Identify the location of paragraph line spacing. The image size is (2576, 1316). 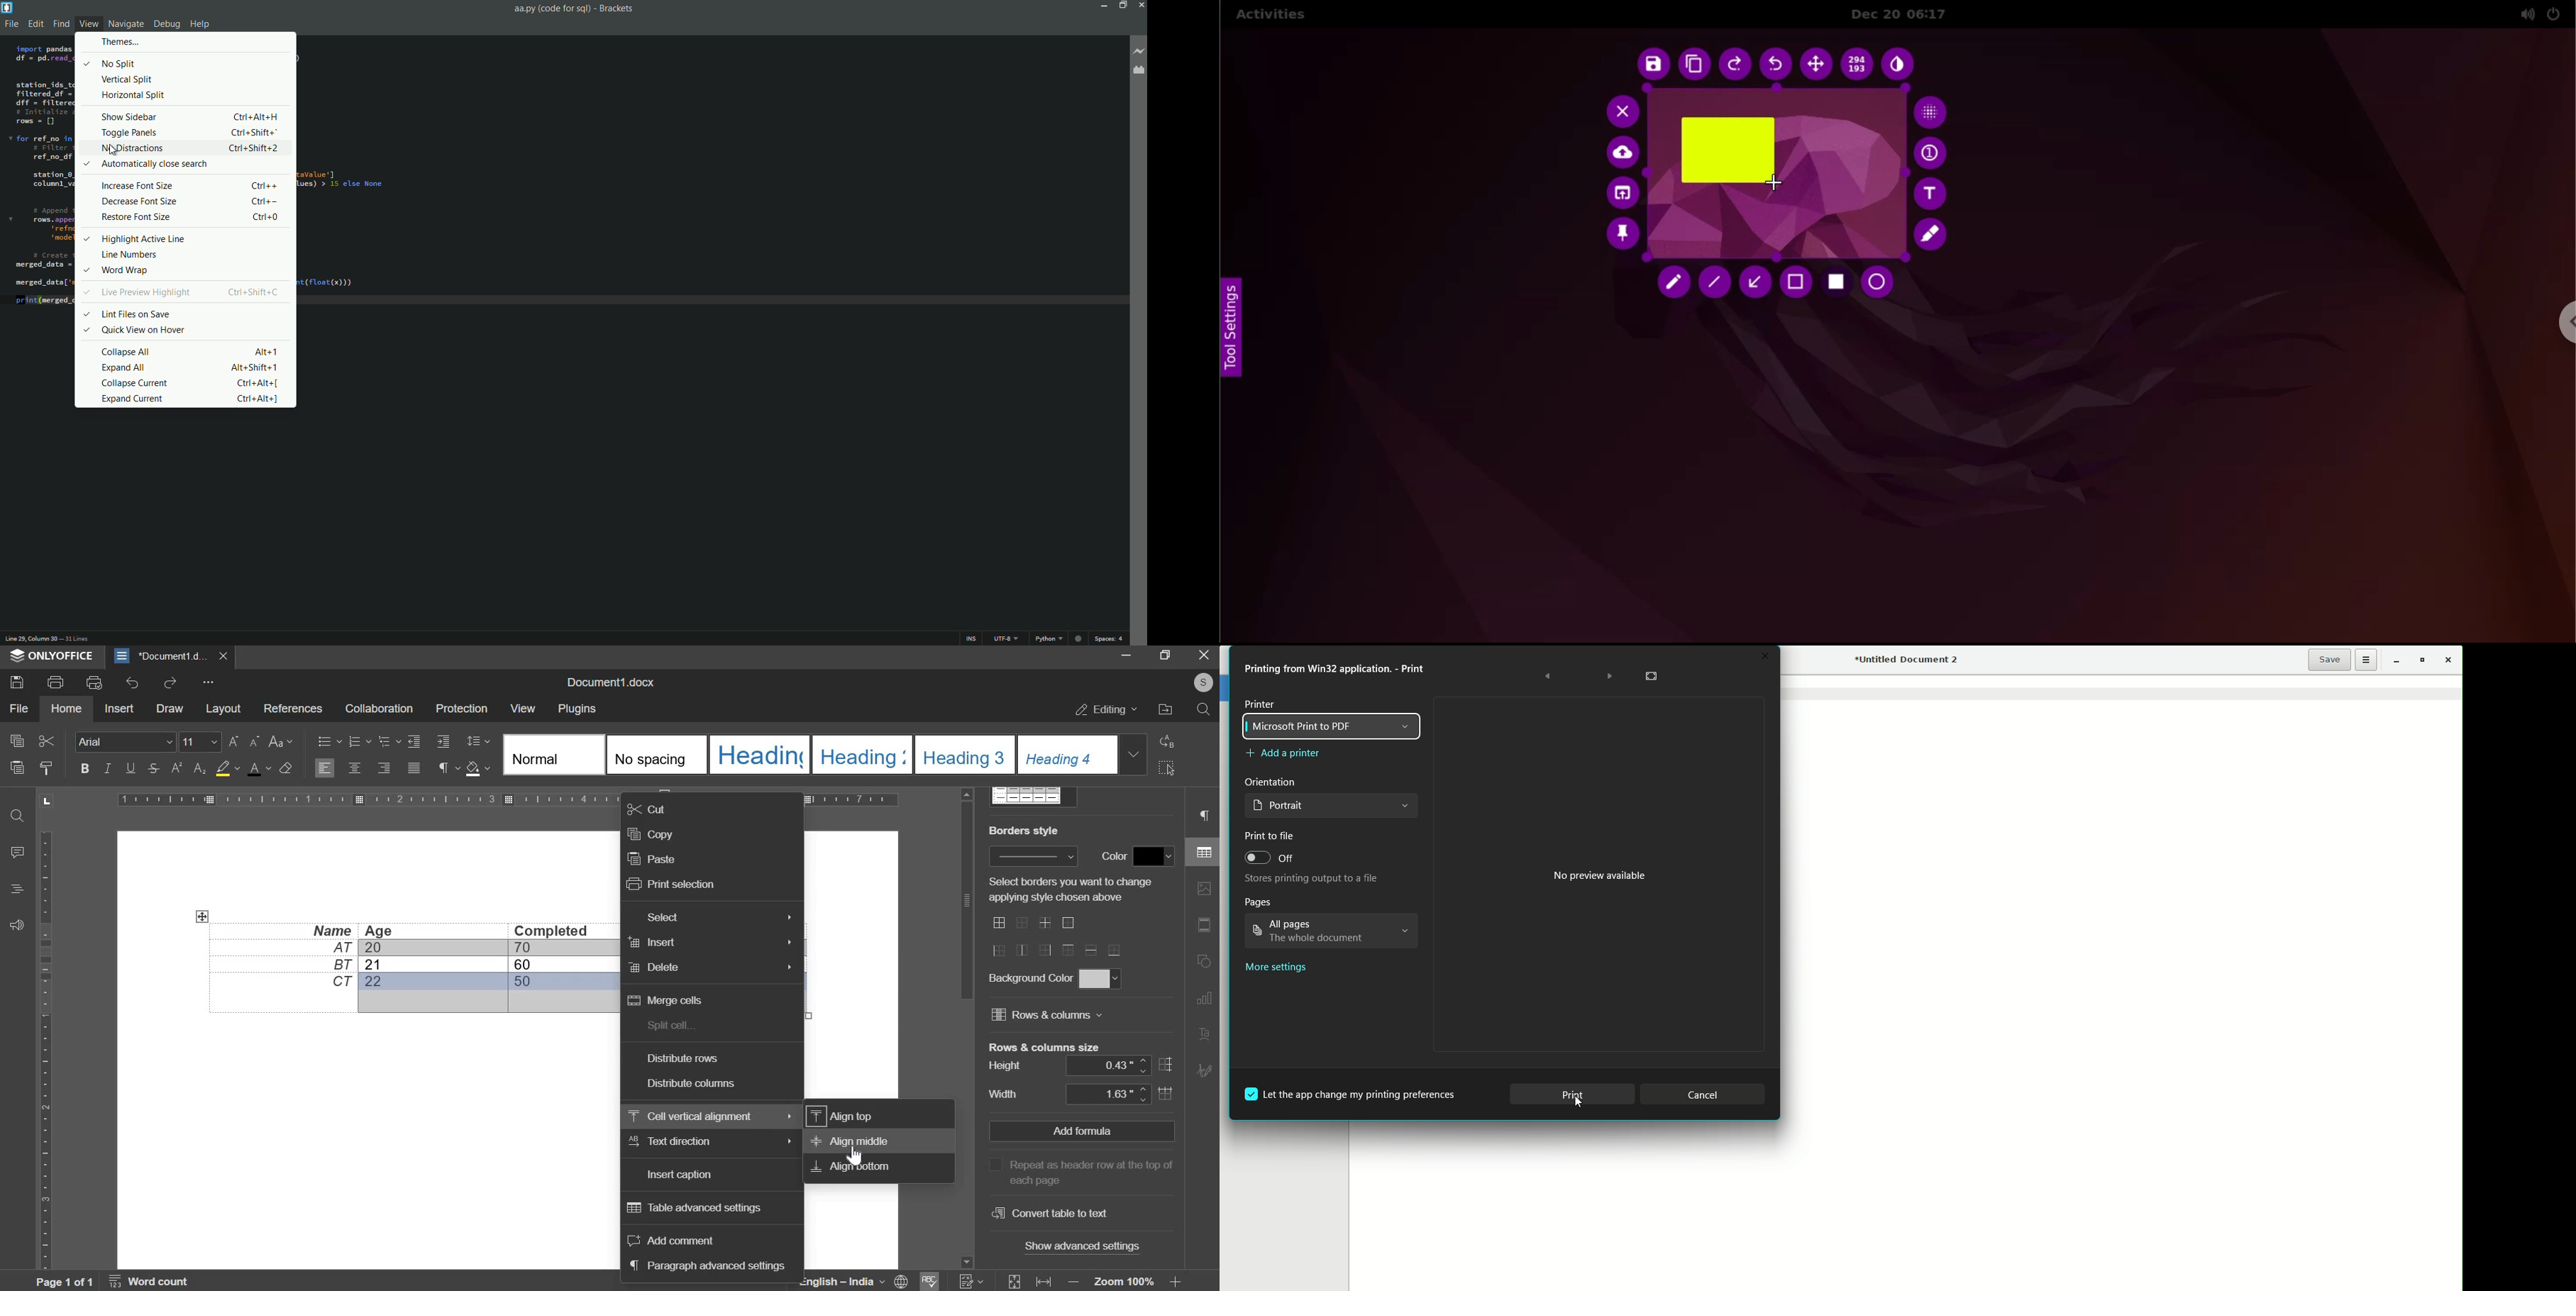
(480, 741).